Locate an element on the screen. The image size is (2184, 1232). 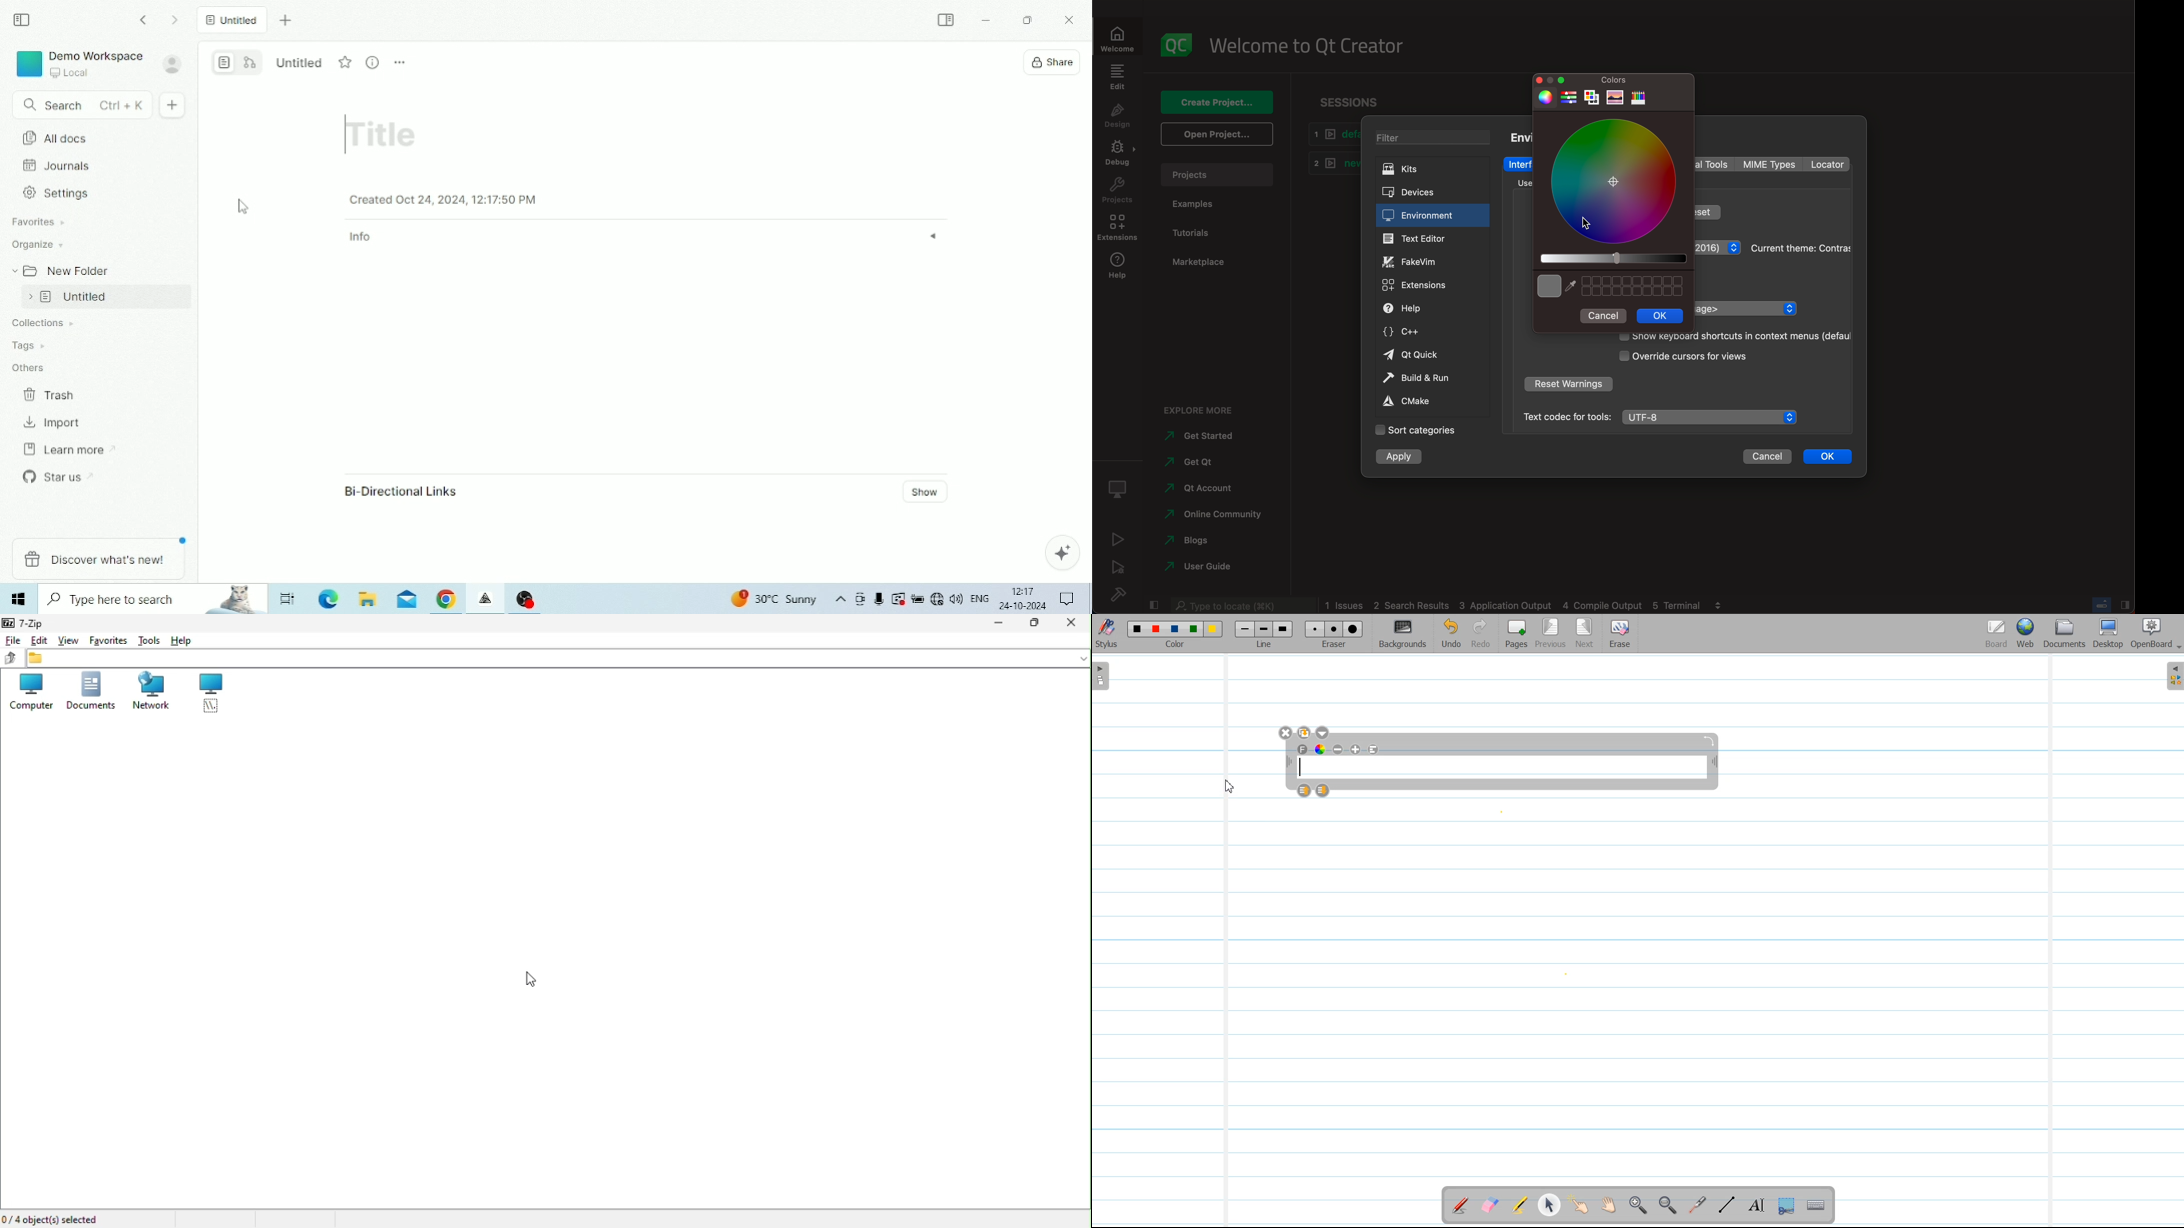
up is located at coordinates (12, 659).